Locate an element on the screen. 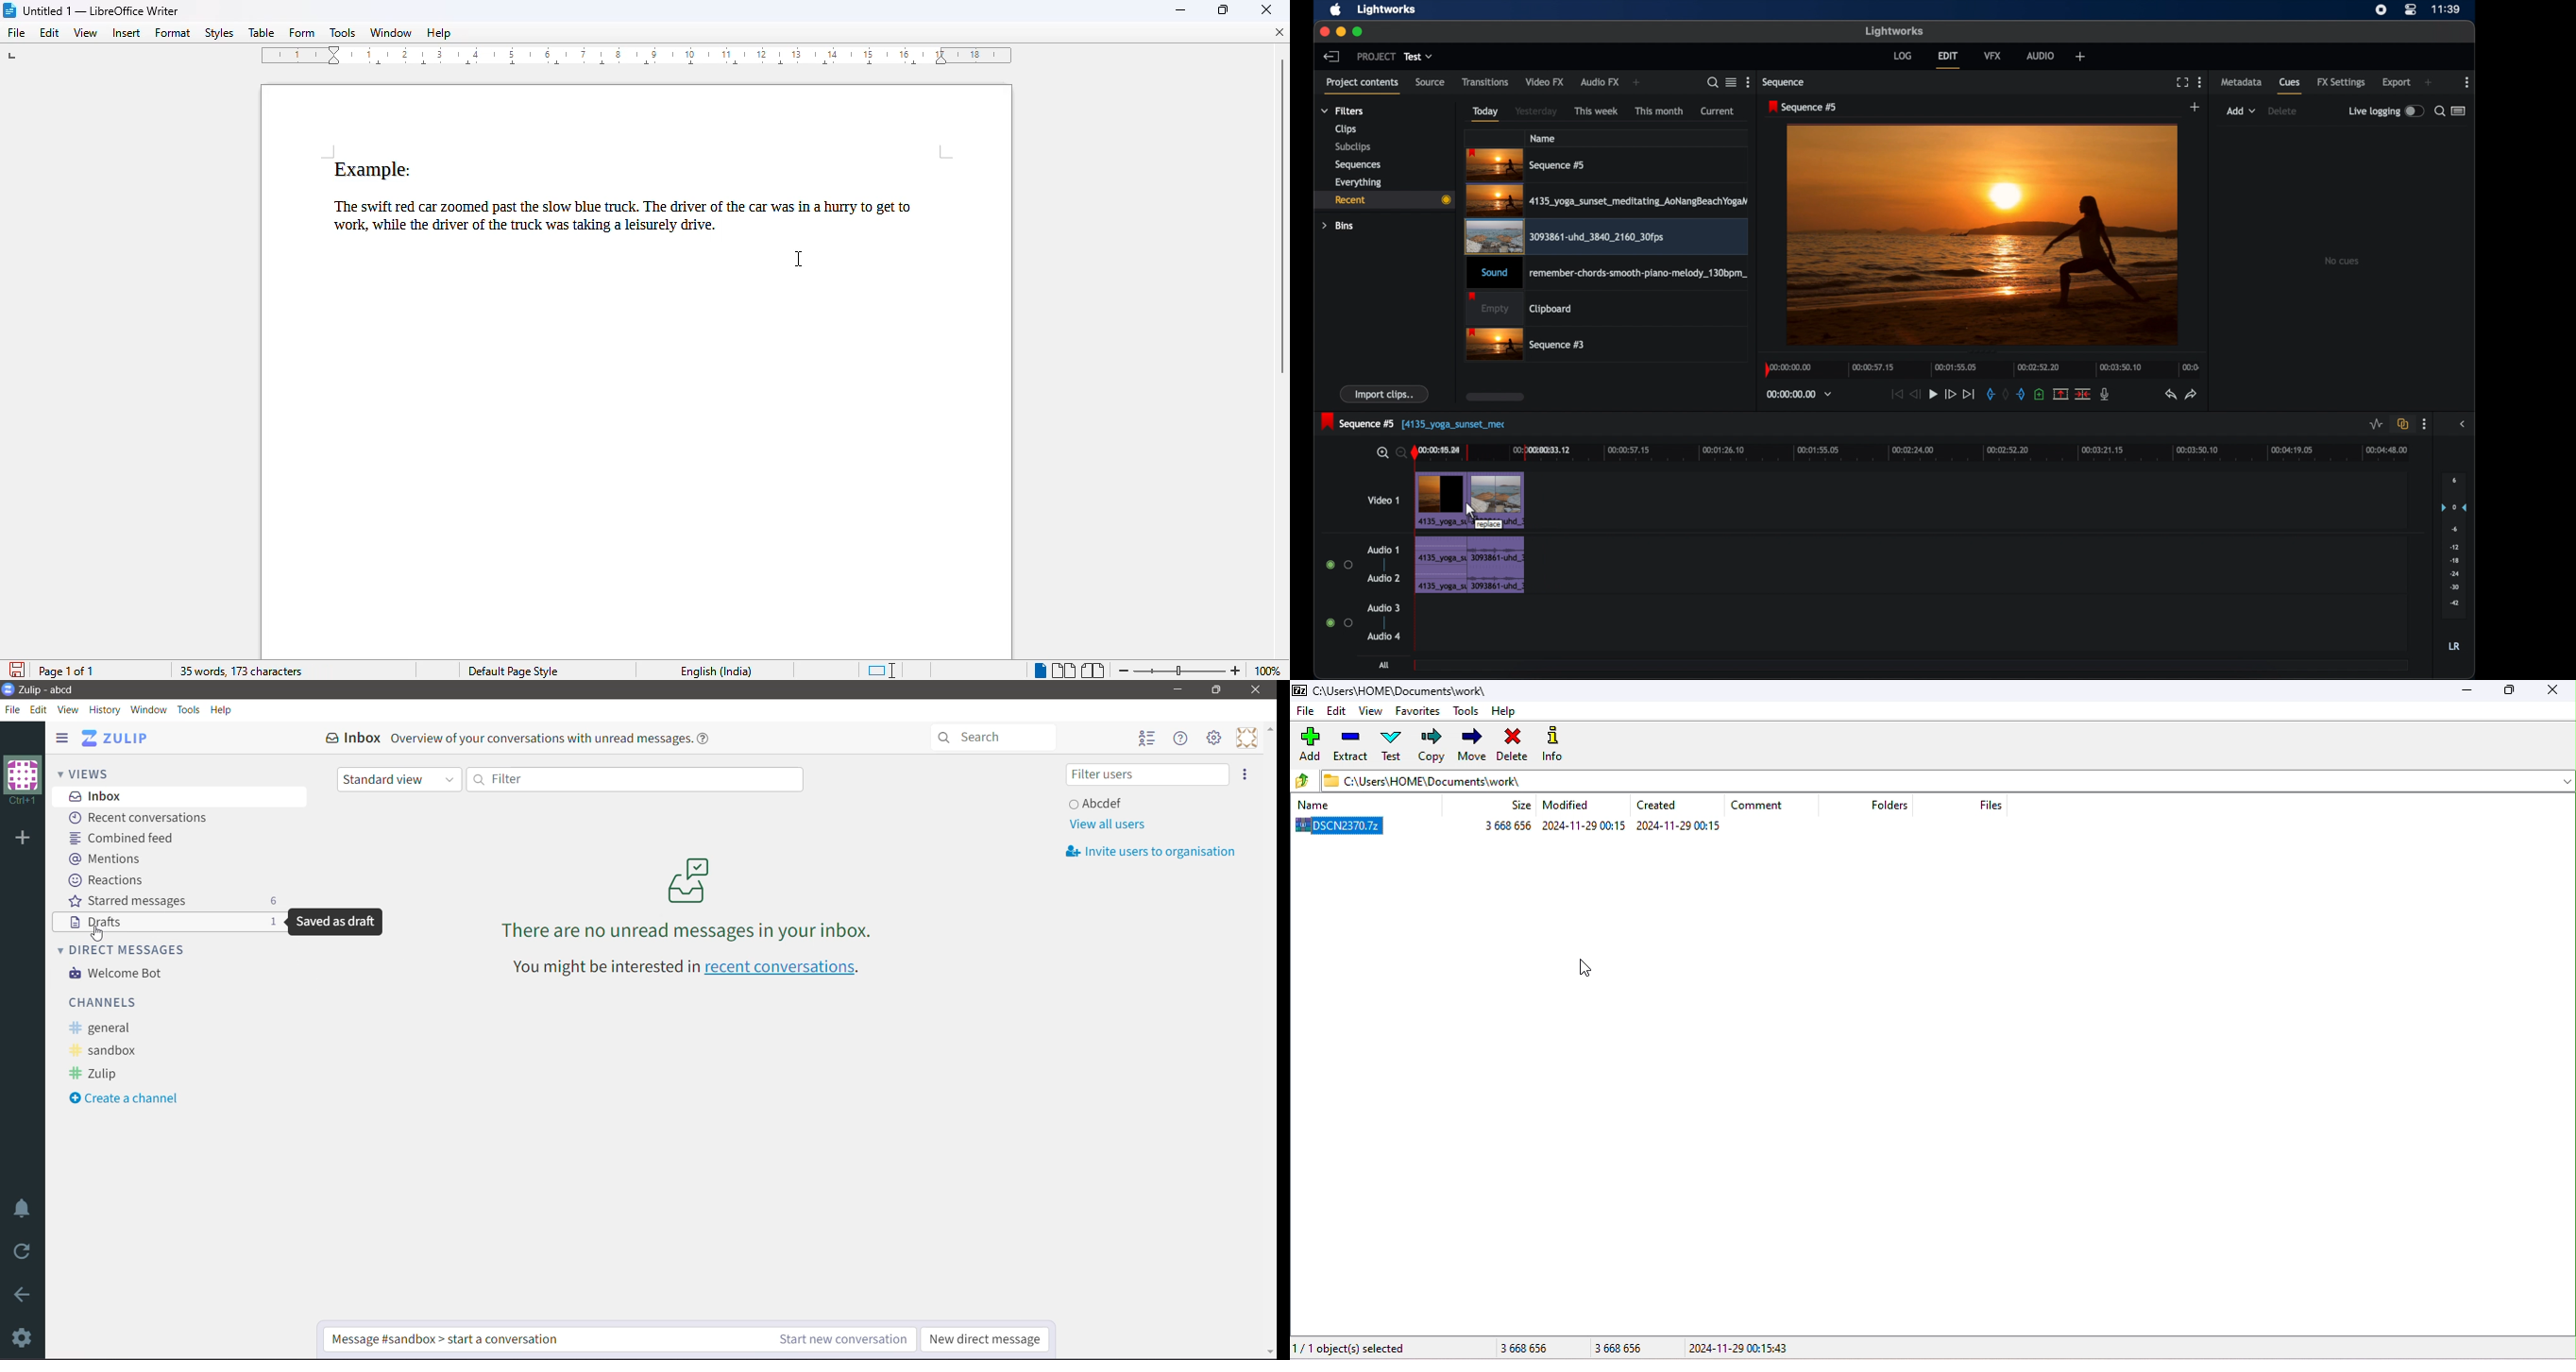 The width and height of the screenshot is (2576, 1372). view is located at coordinates (1370, 710).